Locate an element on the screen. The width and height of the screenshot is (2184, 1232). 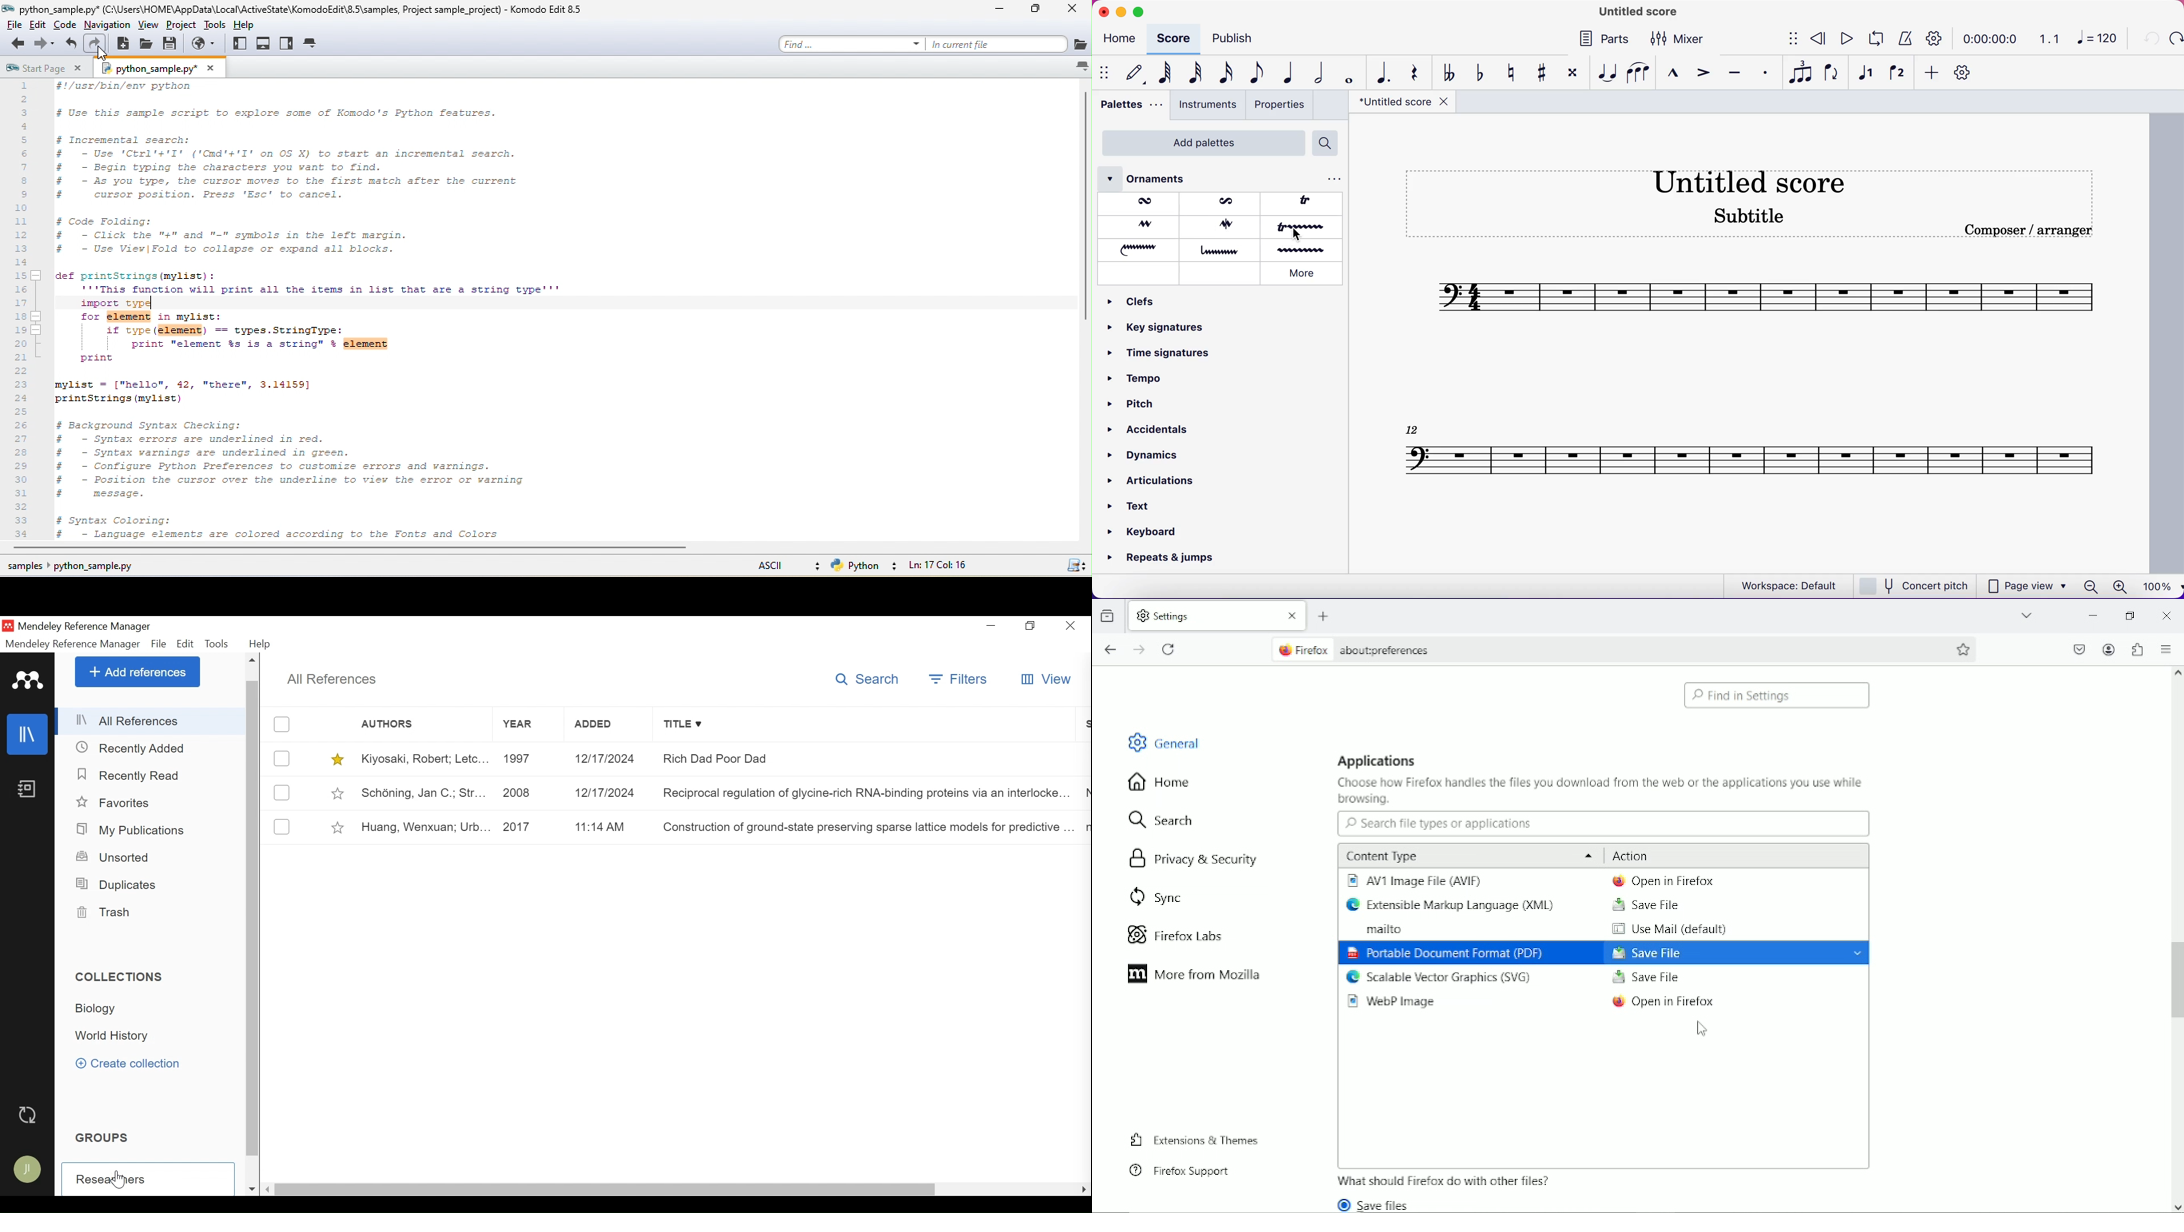
Reciprocal regulation of glycine-rich RNA-binding proteins via an interlocked.. is located at coordinates (869, 792).